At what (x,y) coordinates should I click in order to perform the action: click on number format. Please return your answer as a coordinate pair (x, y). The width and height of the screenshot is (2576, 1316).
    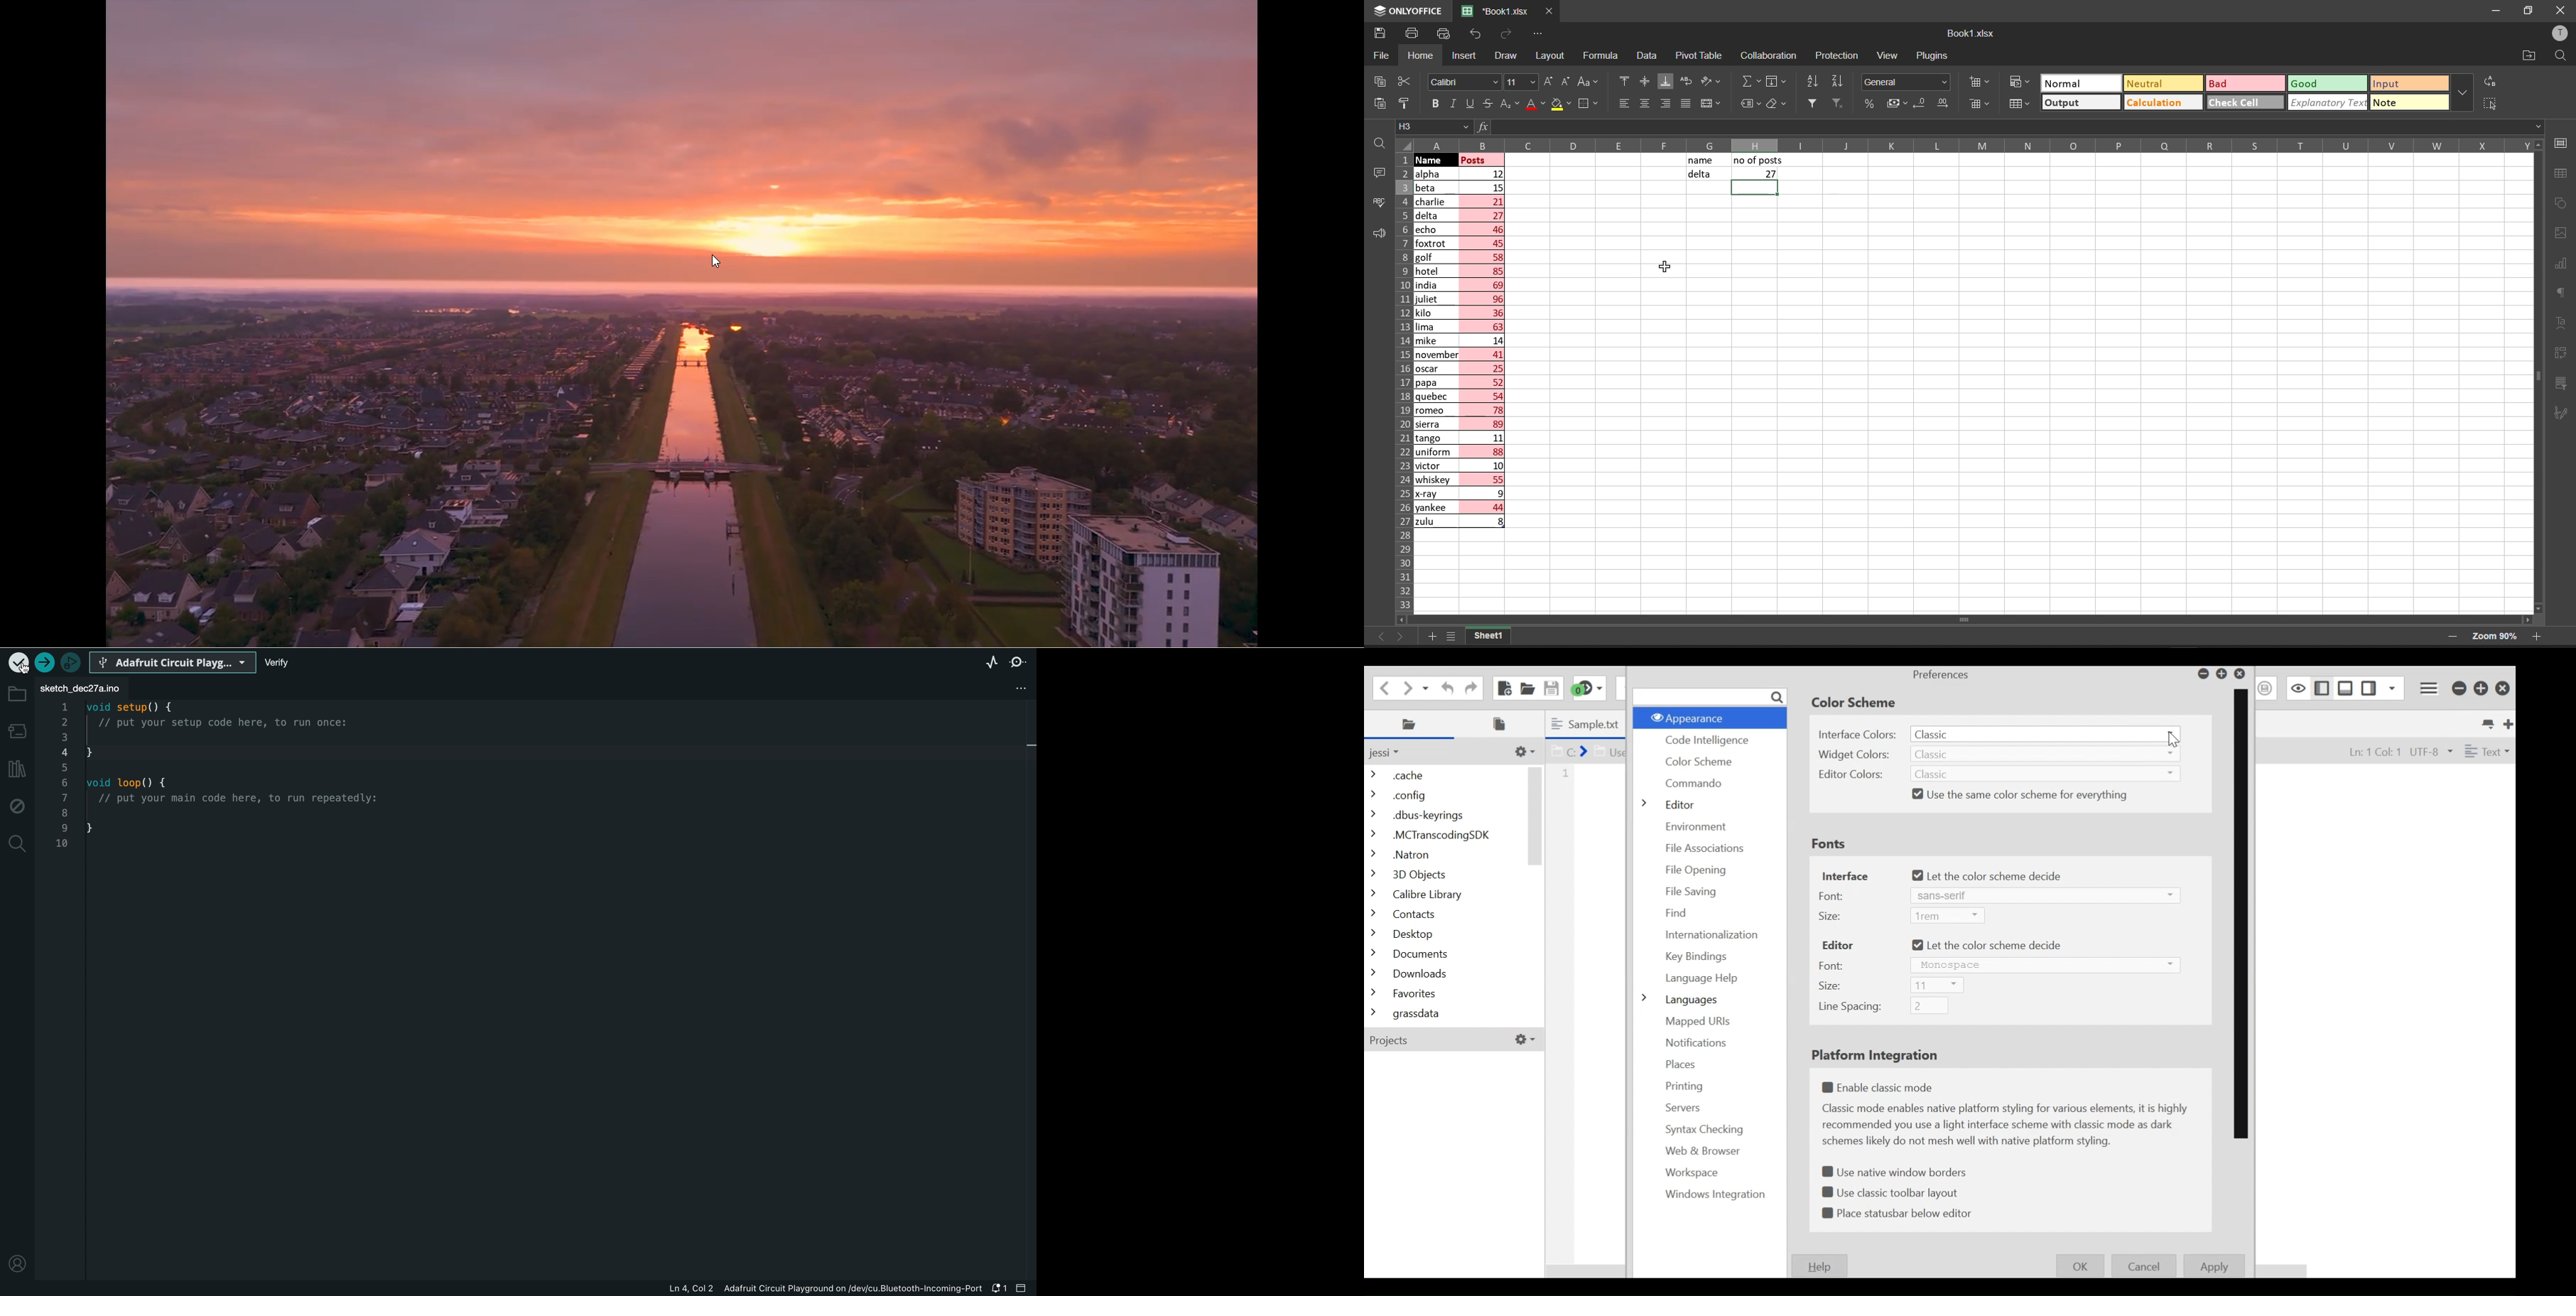
    Looking at the image, I should click on (1906, 82).